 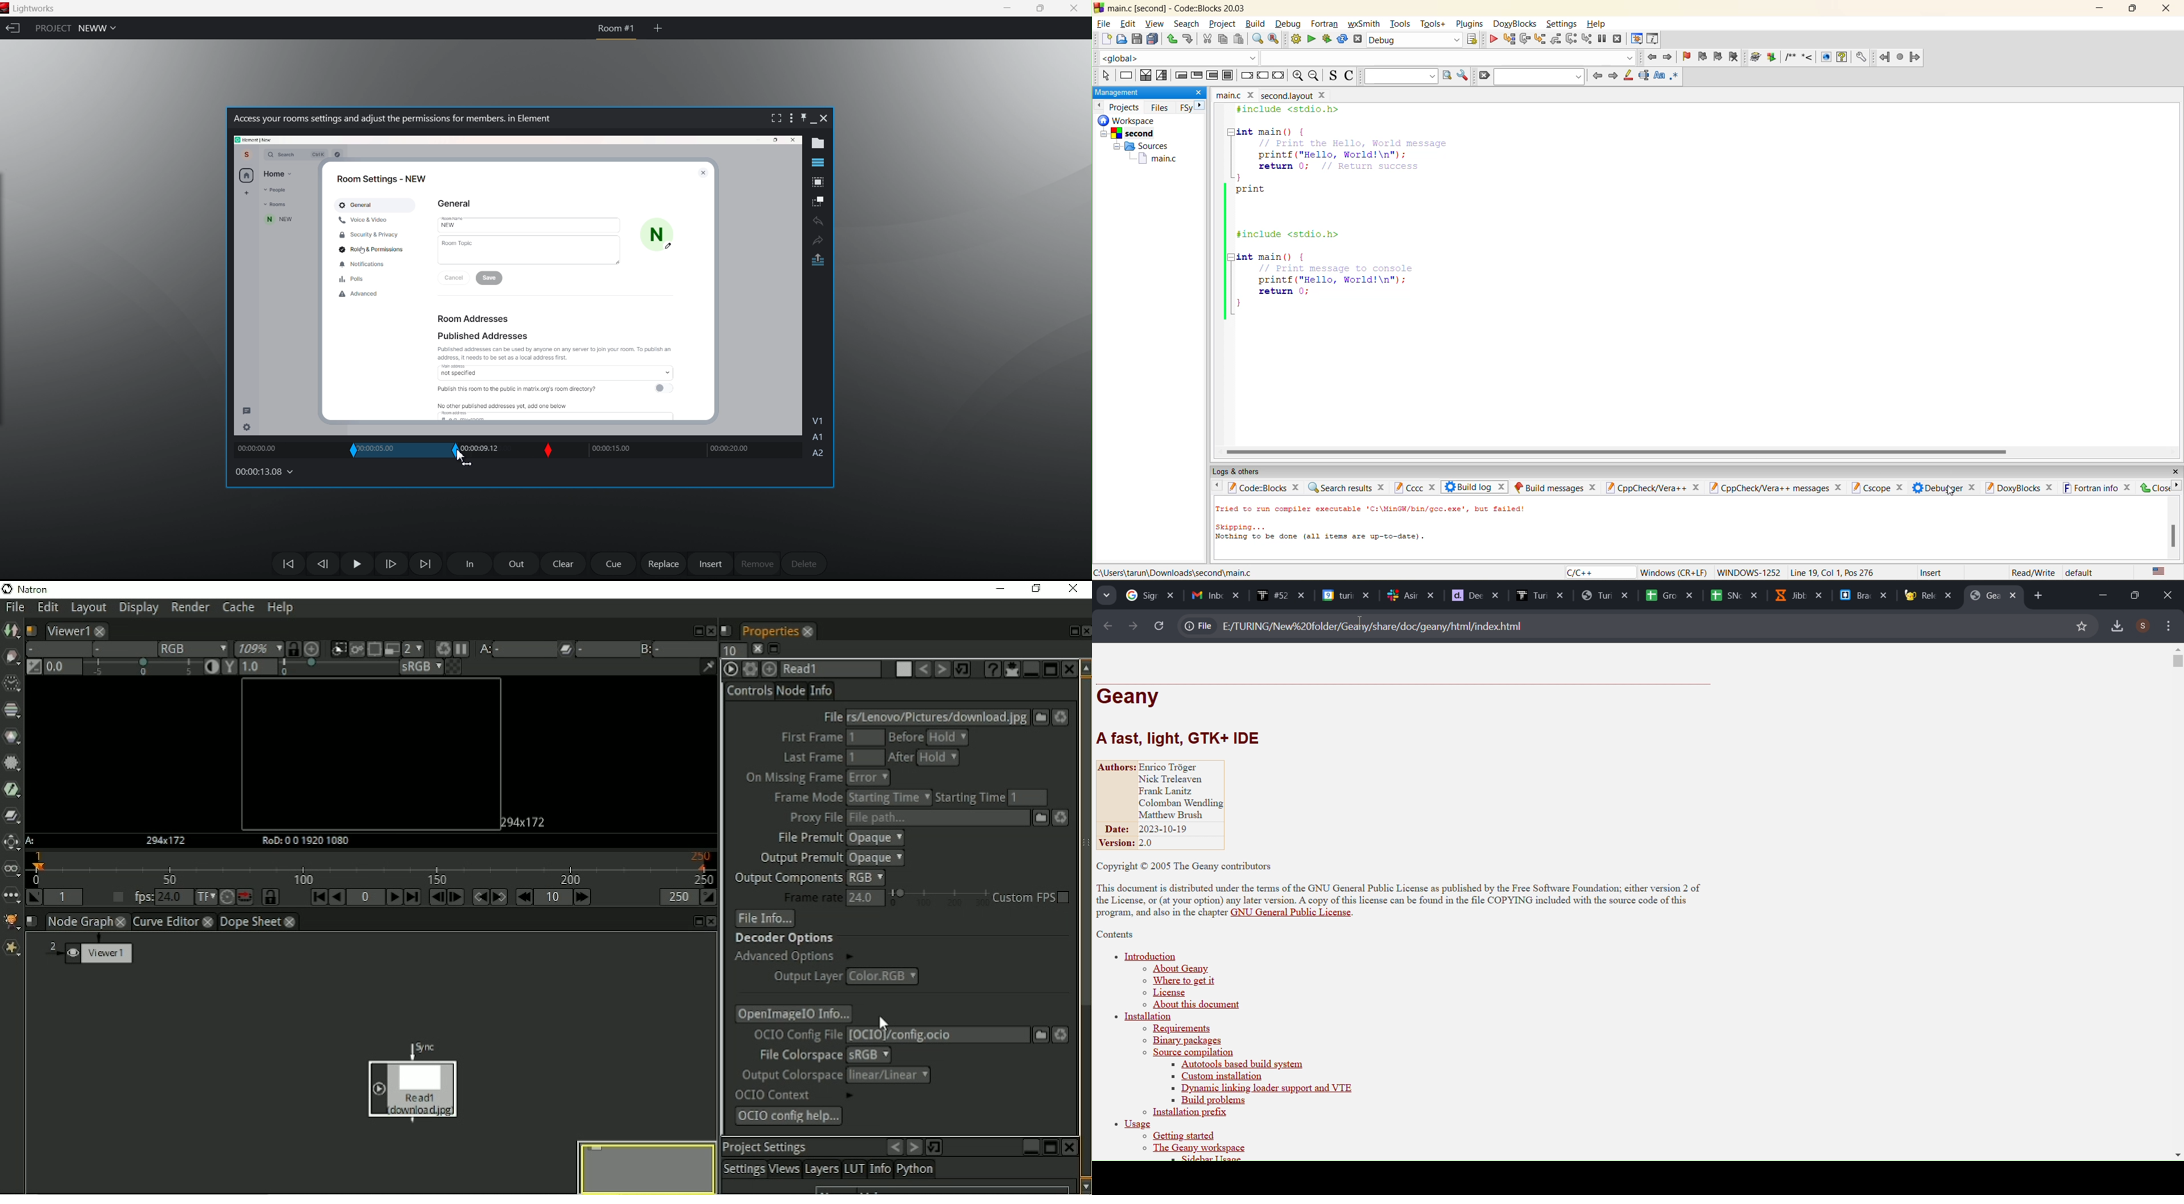 I want to click on A2, so click(x=818, y=456).